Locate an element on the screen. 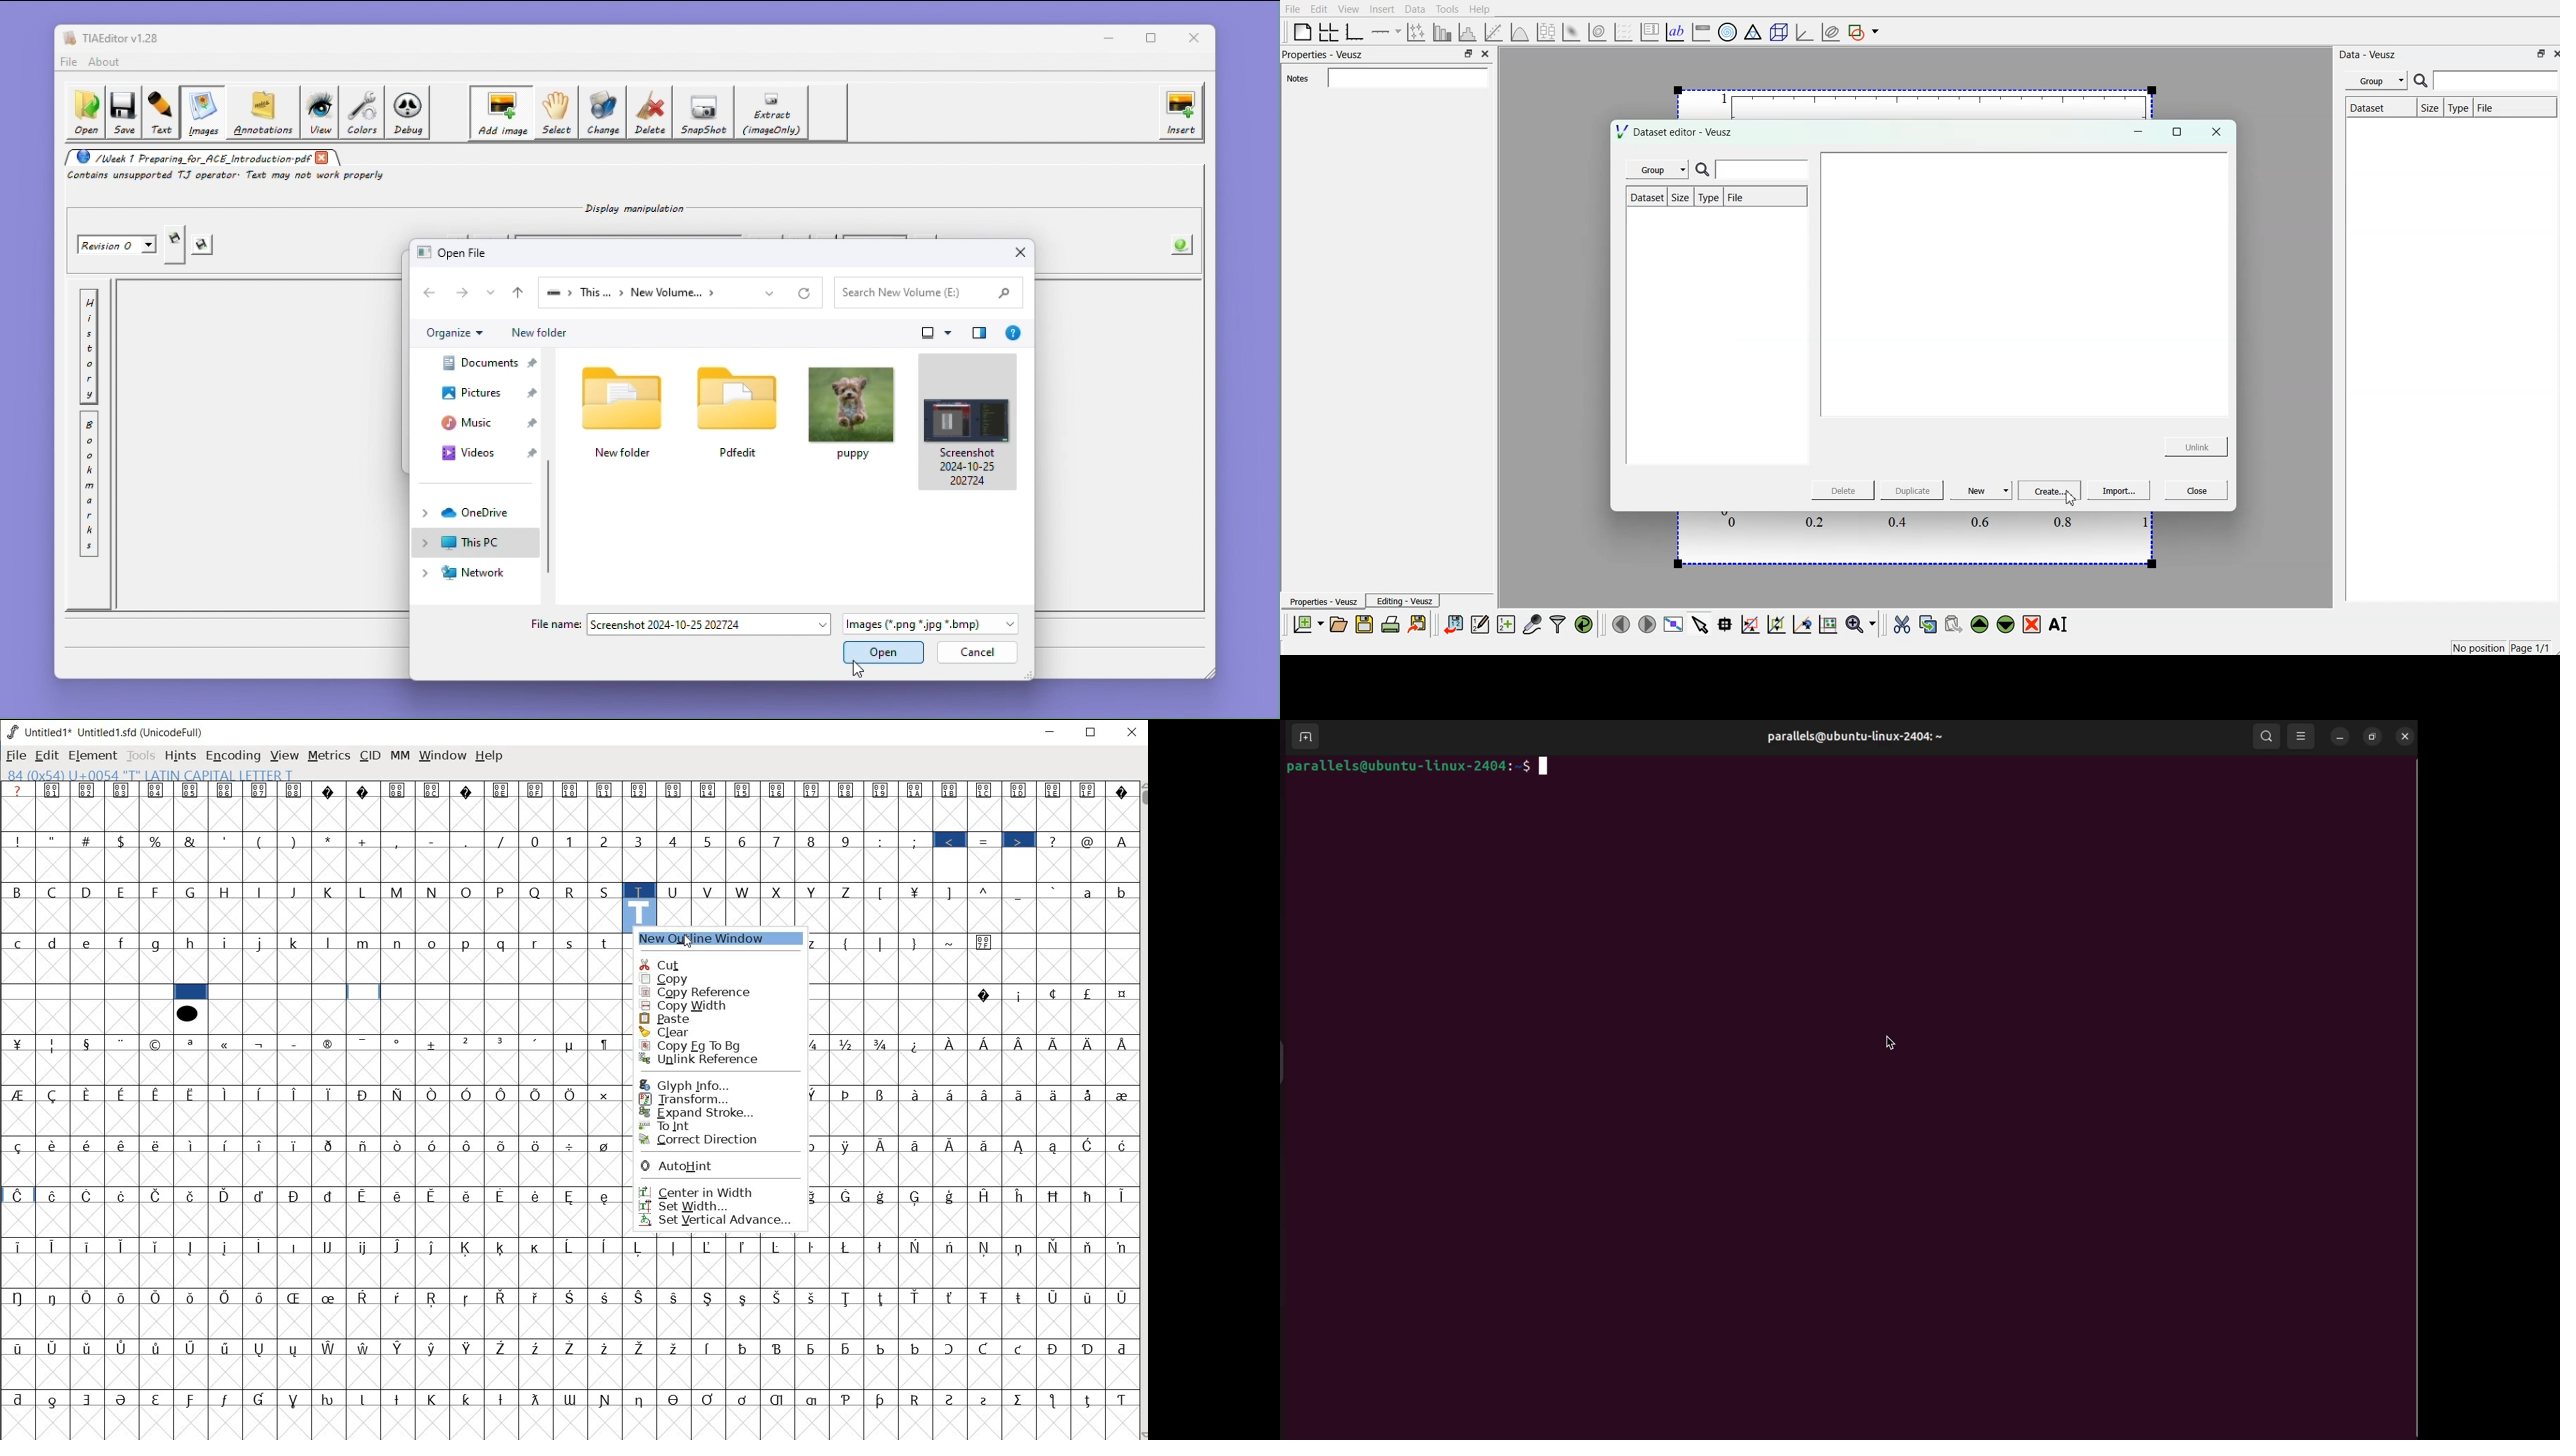 This screenshot has width=2576, height=1456. Symbol is located at coordinates (468, 1044).